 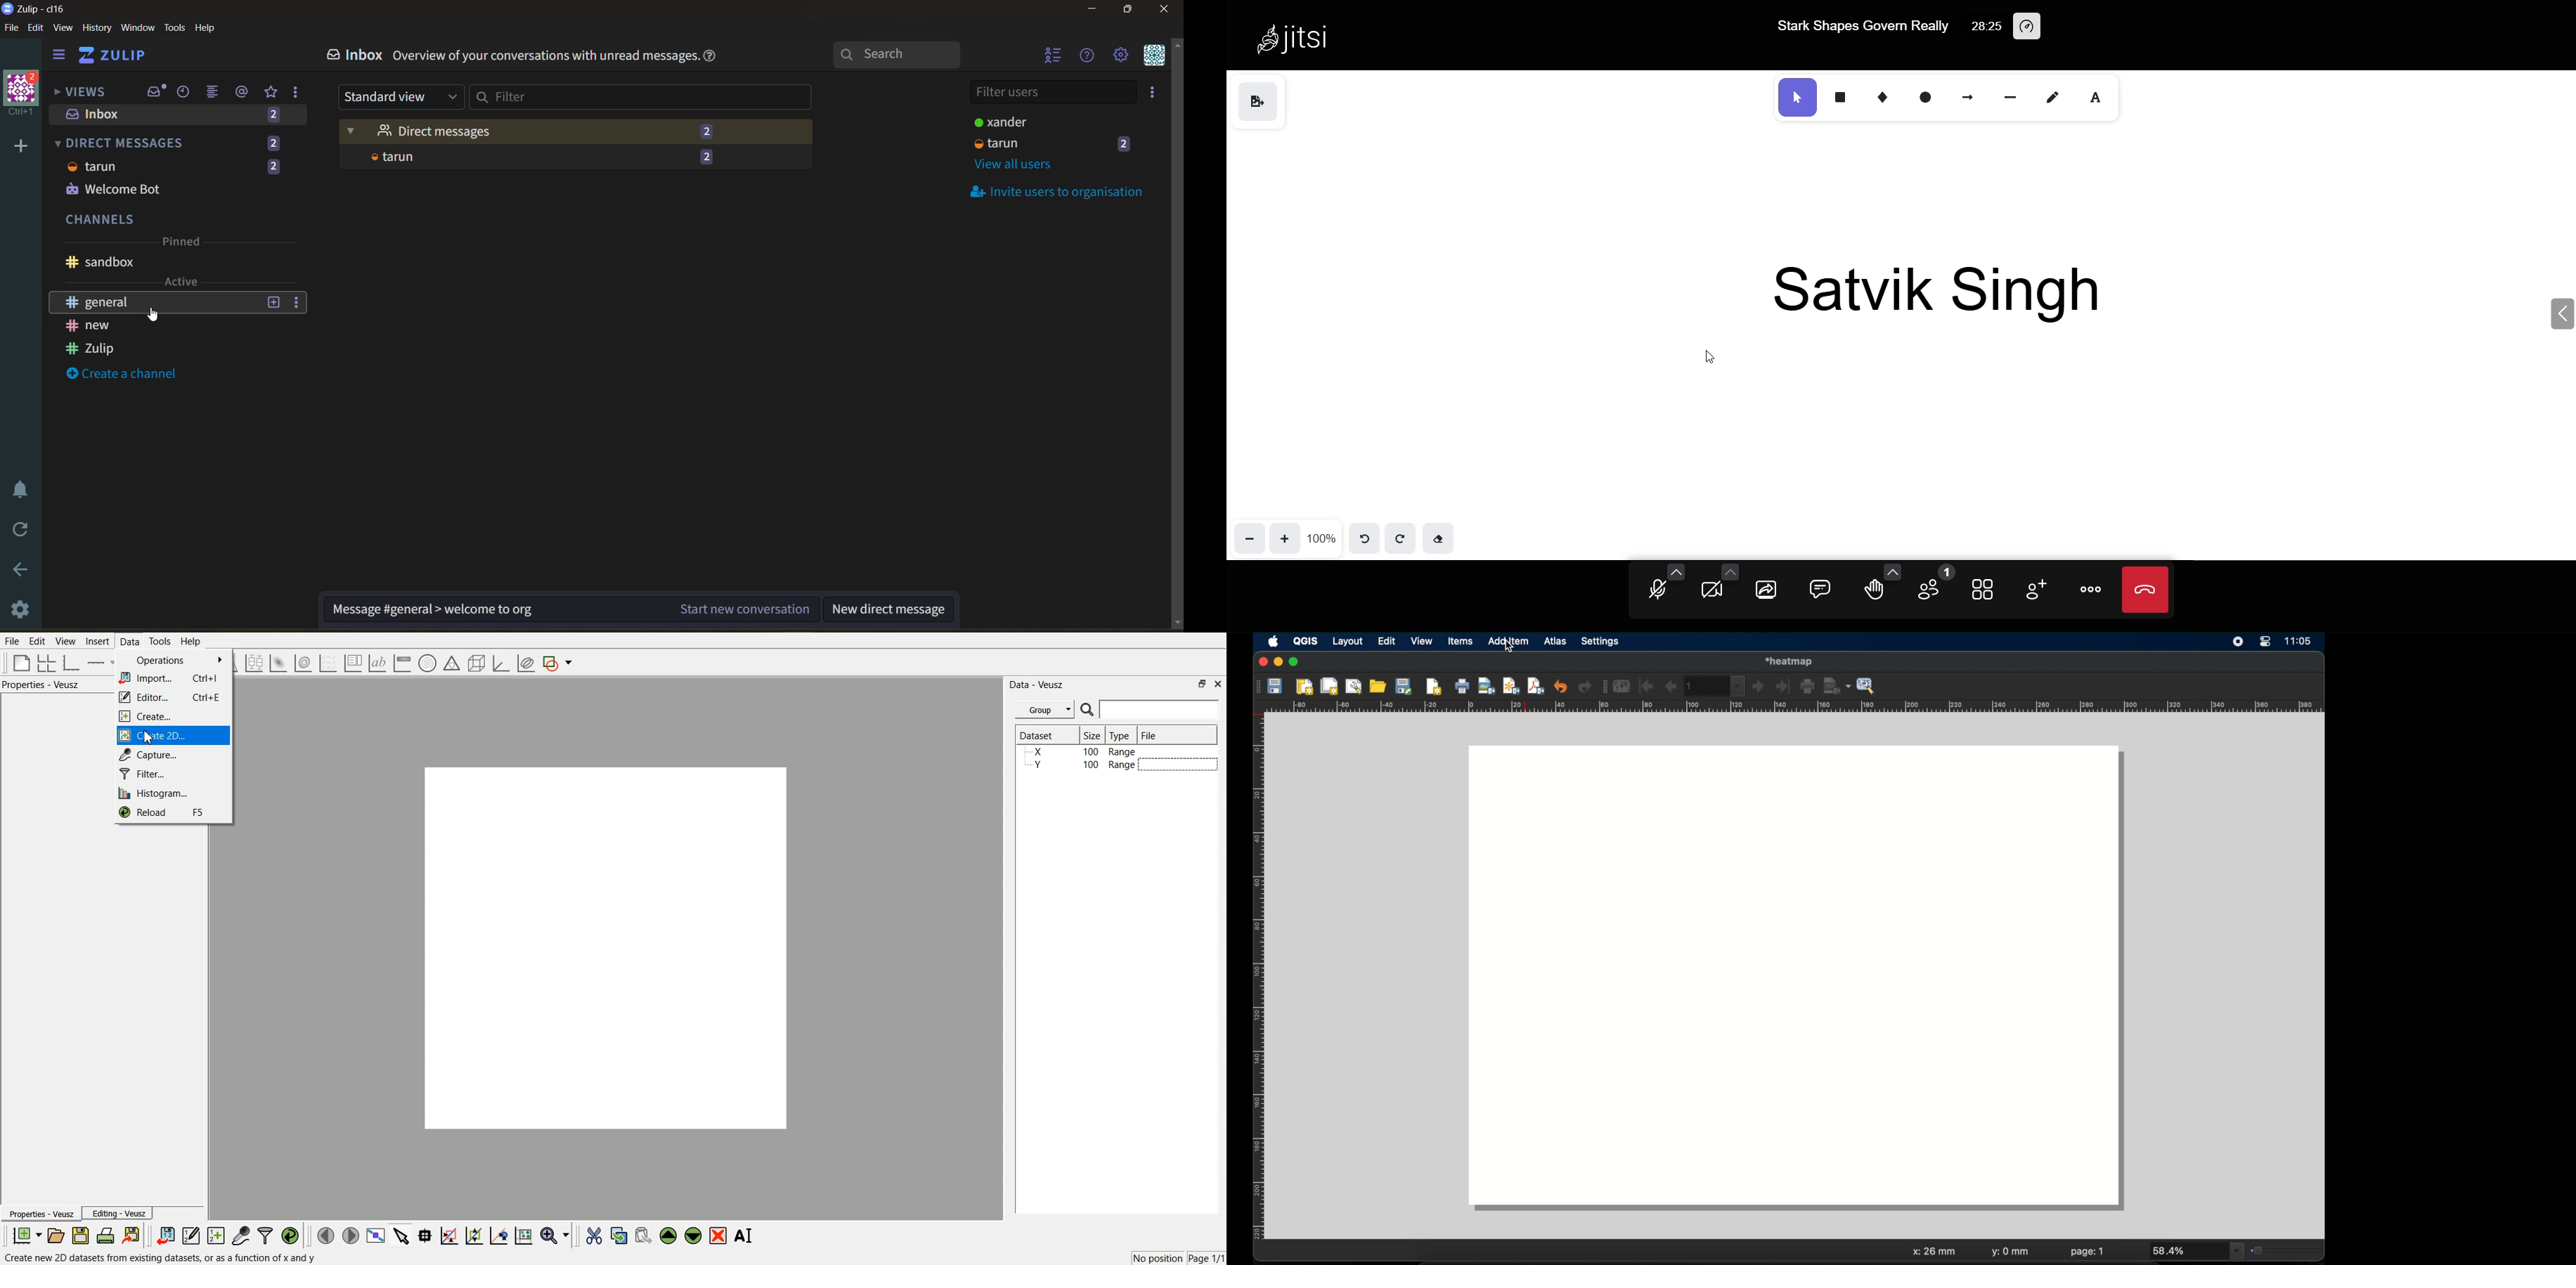 What do you see at coordinates (40, 1213) in the screenshot?
I see `Properties - Veusz` at bounding box center [40, 1213].